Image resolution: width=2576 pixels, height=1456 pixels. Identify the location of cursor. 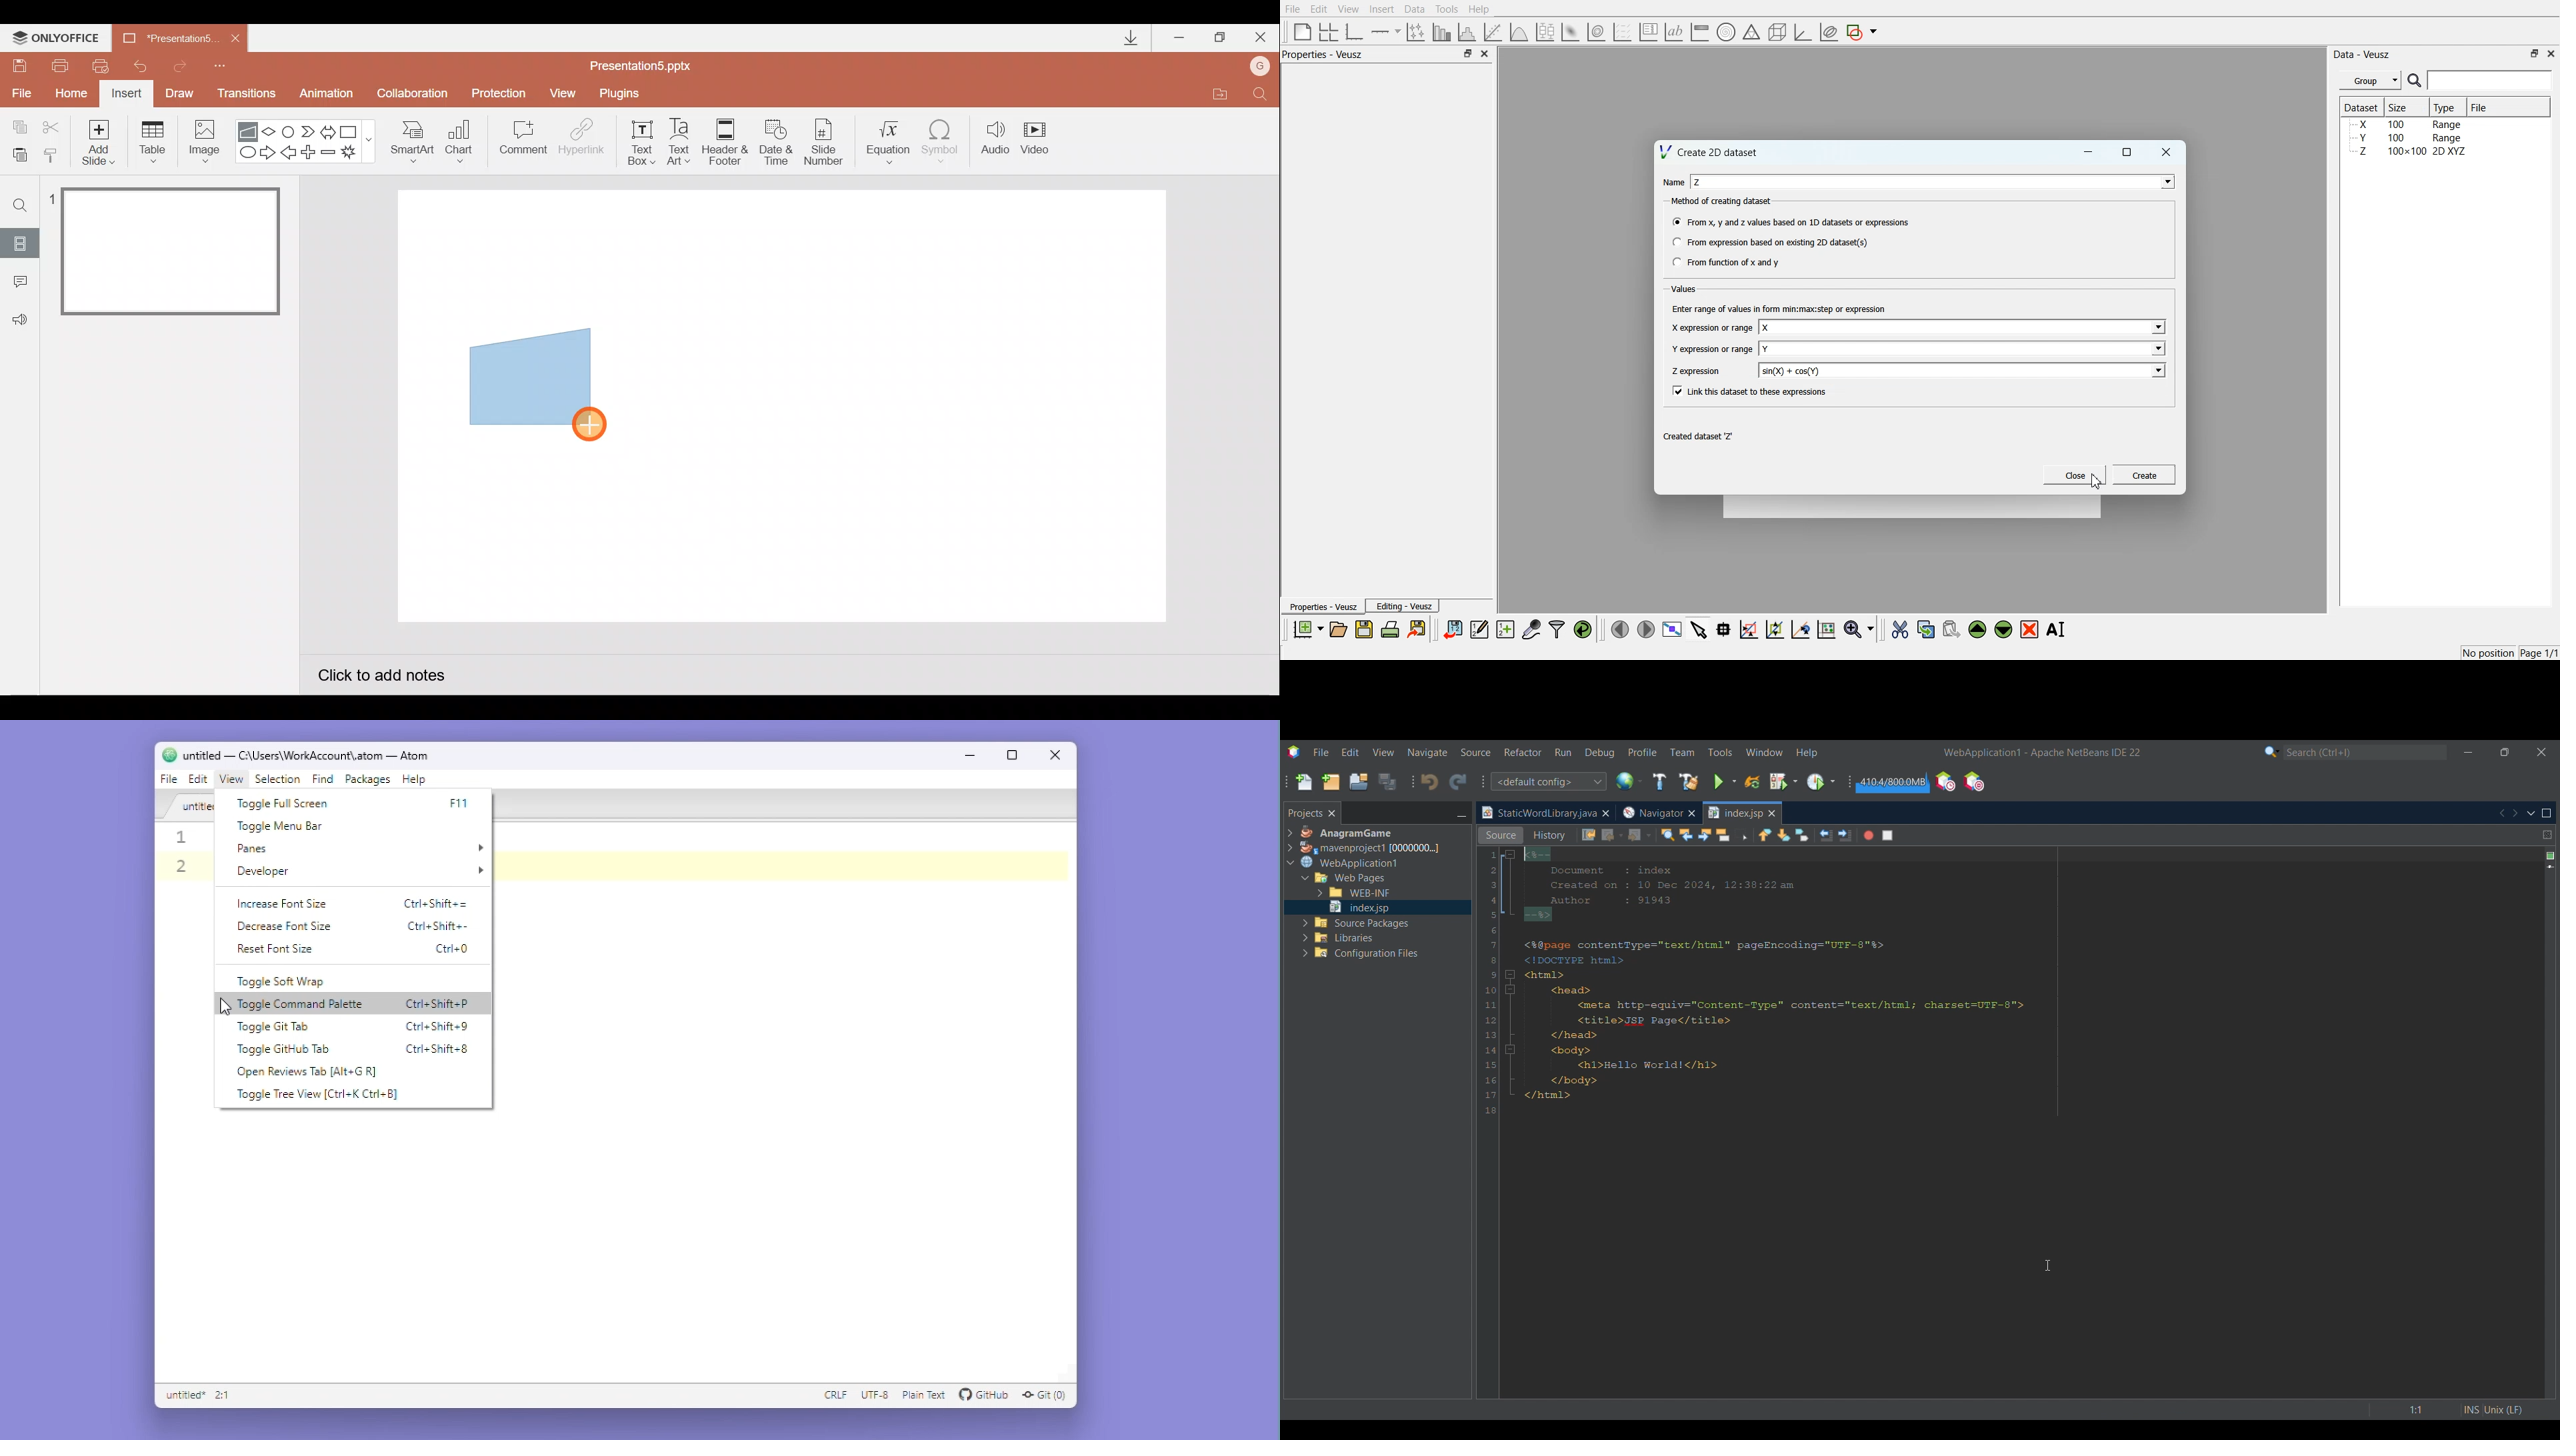
(221, 1007).